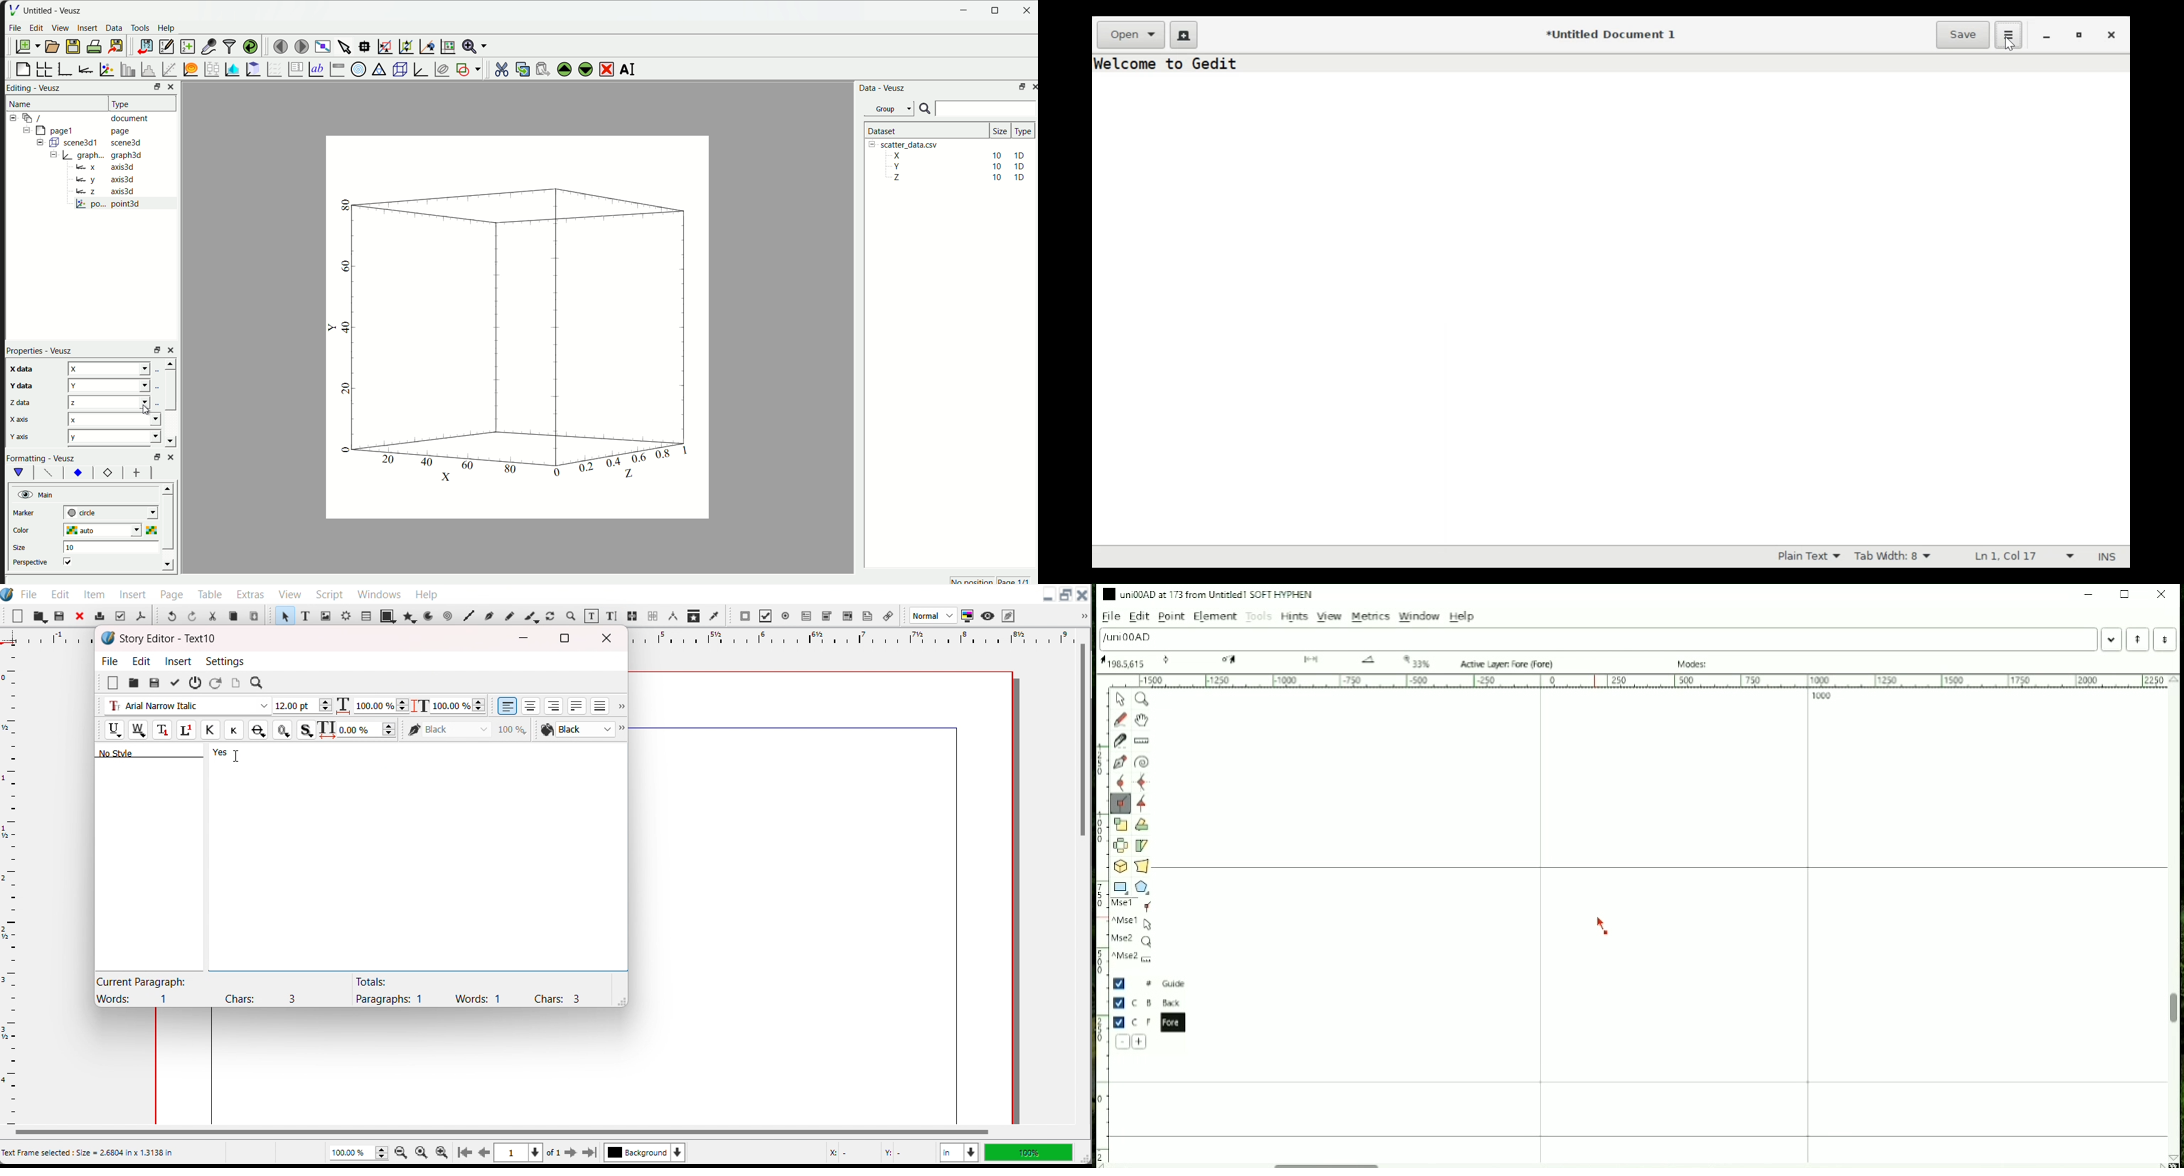 This screenshot has width=2184, height=1176. Describe the element at coordinates (805, 617) in the screenshot. I see `PDF text field` at that location.